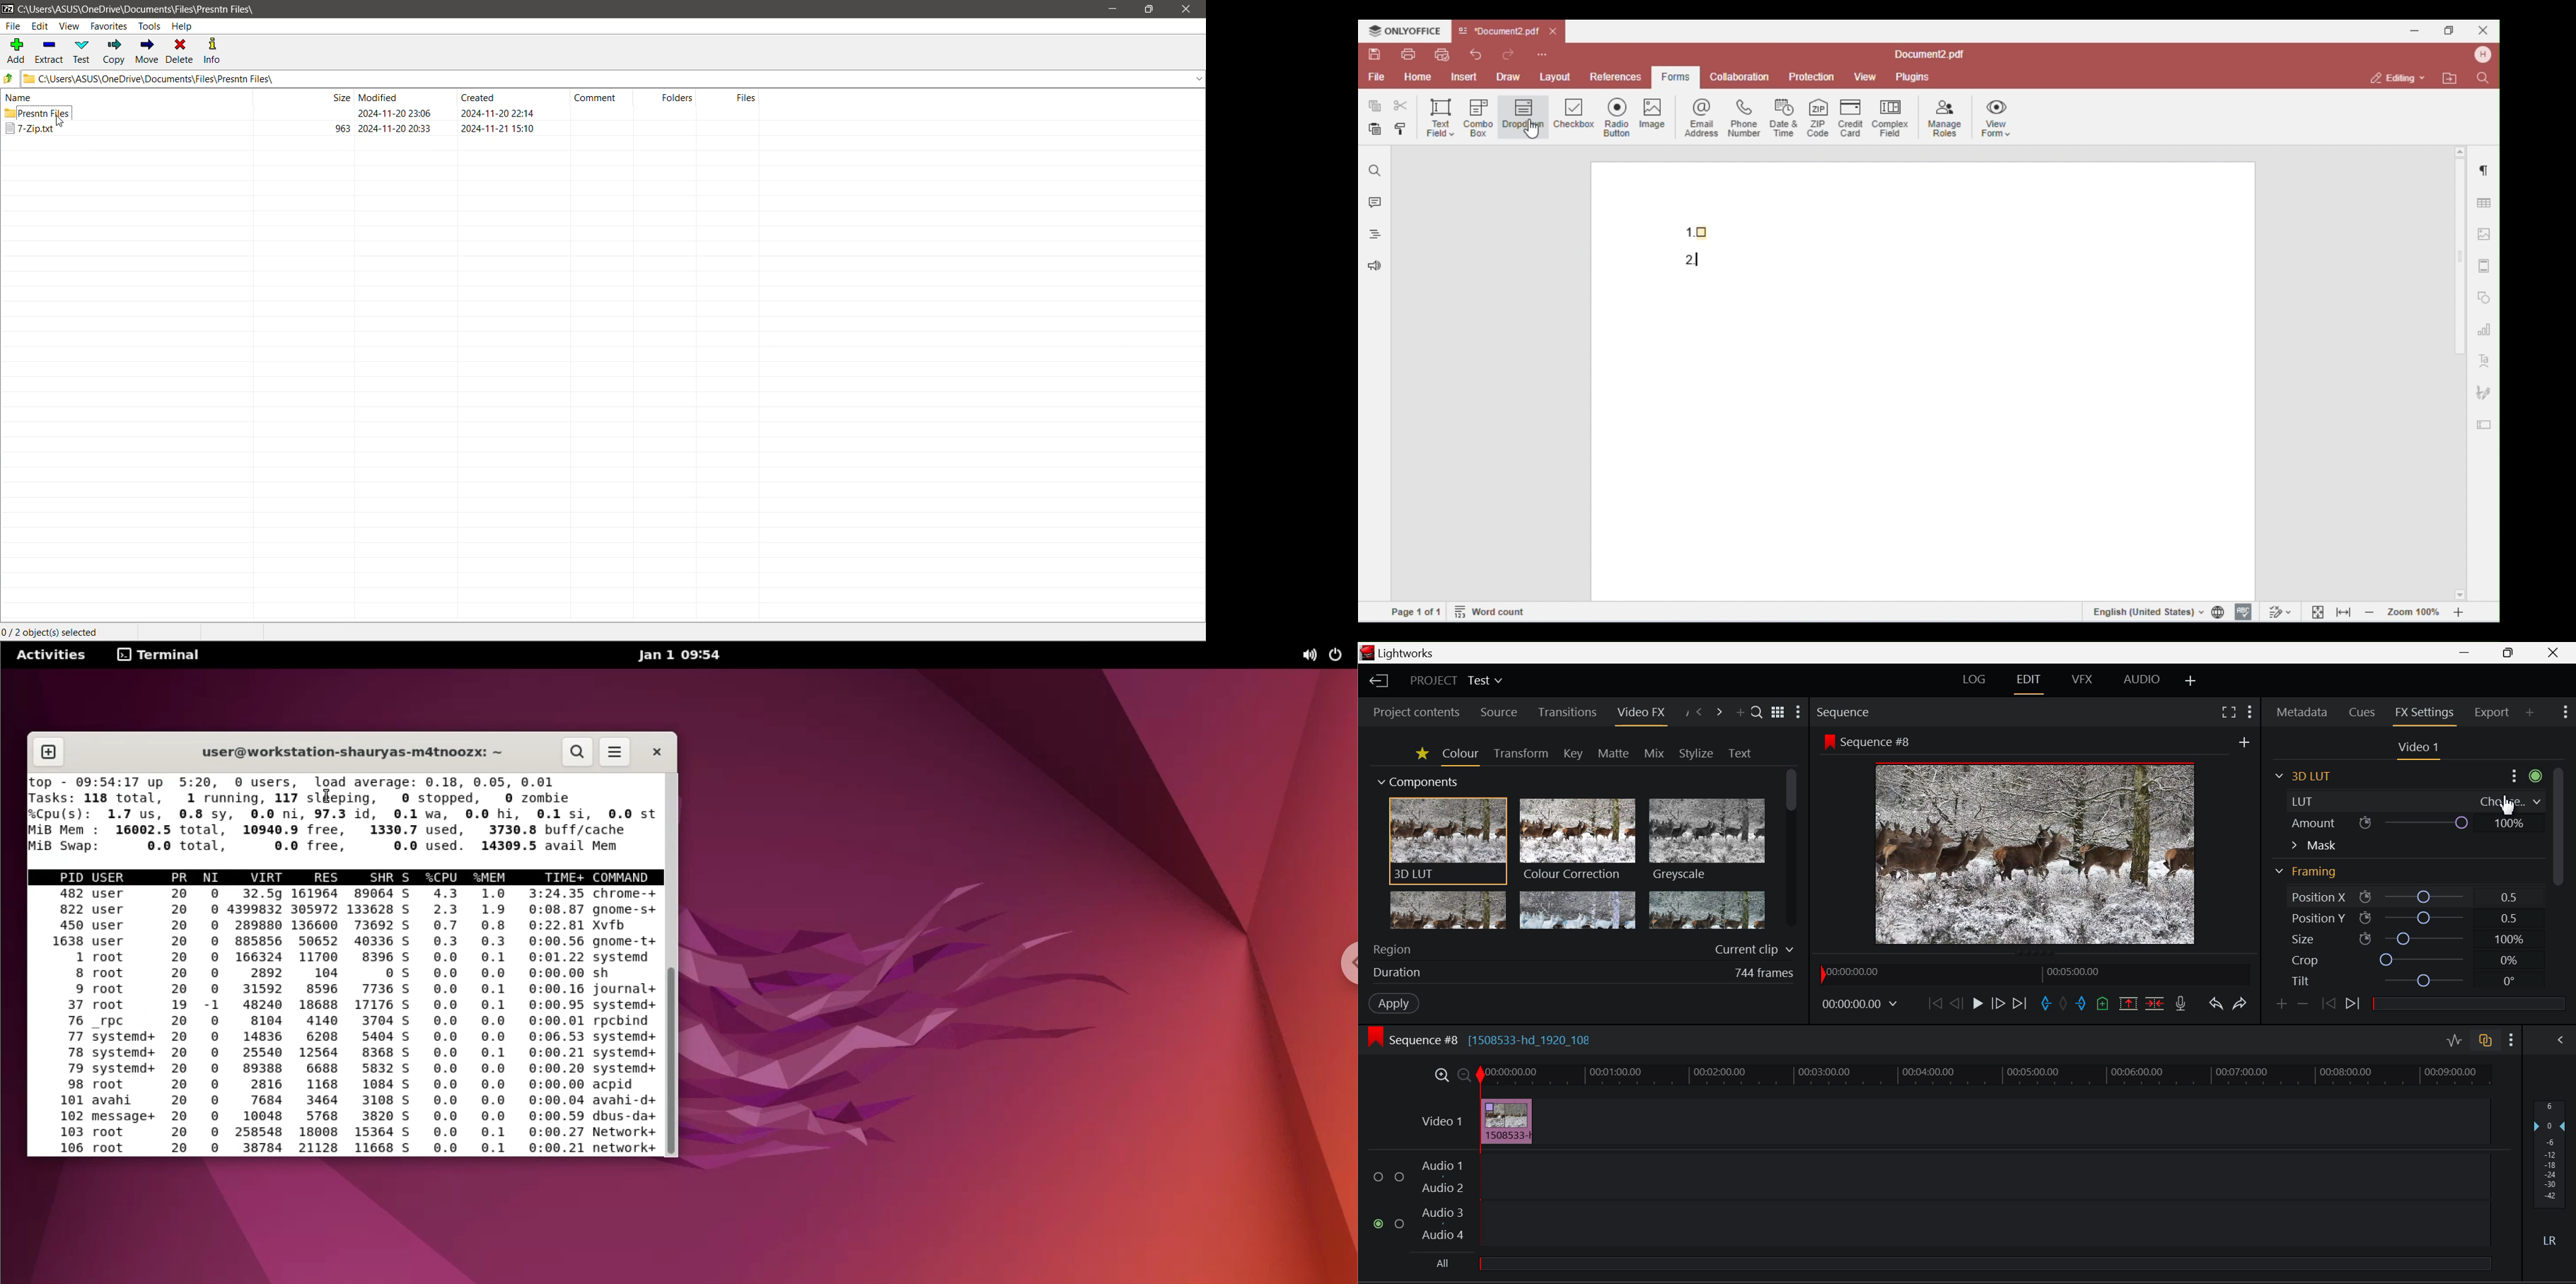 This screenshot has height=1288, width=2576. Describe the element at coordinates (2028, 683) in the screenshot. I see `EDIT Layout` at that location.